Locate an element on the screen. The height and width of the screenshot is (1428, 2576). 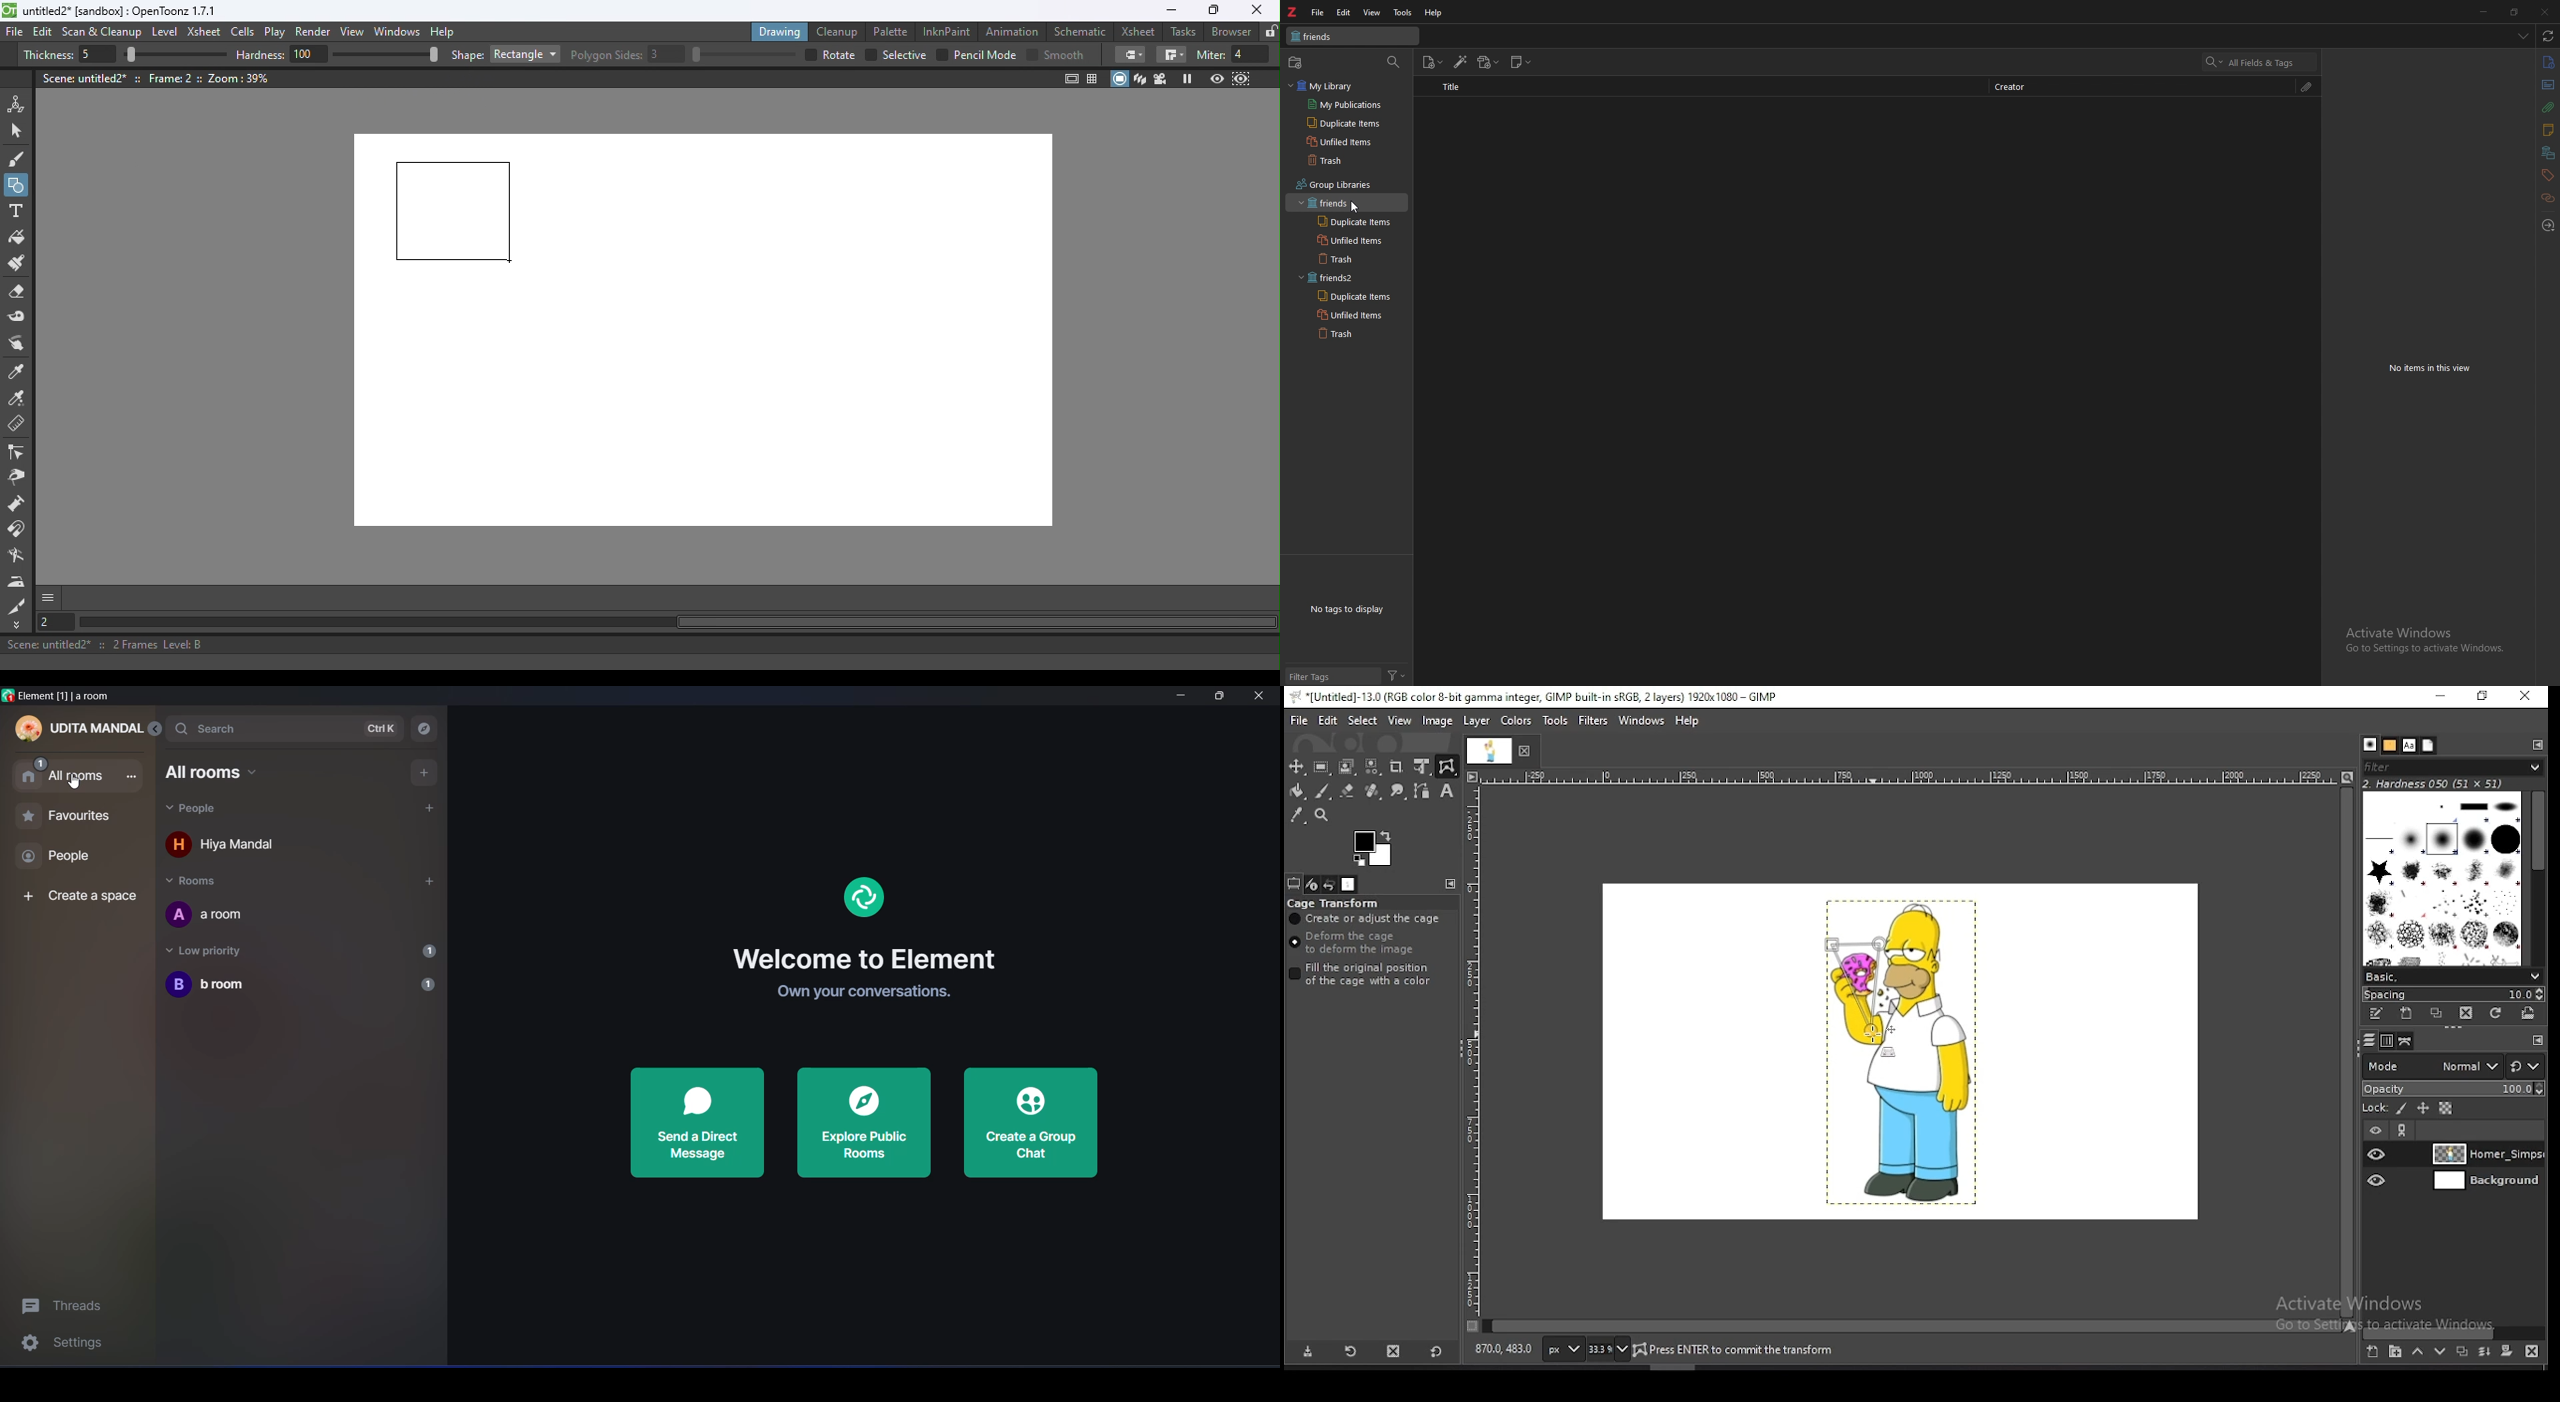
Magnet tool is located at coordinates (18, 506).